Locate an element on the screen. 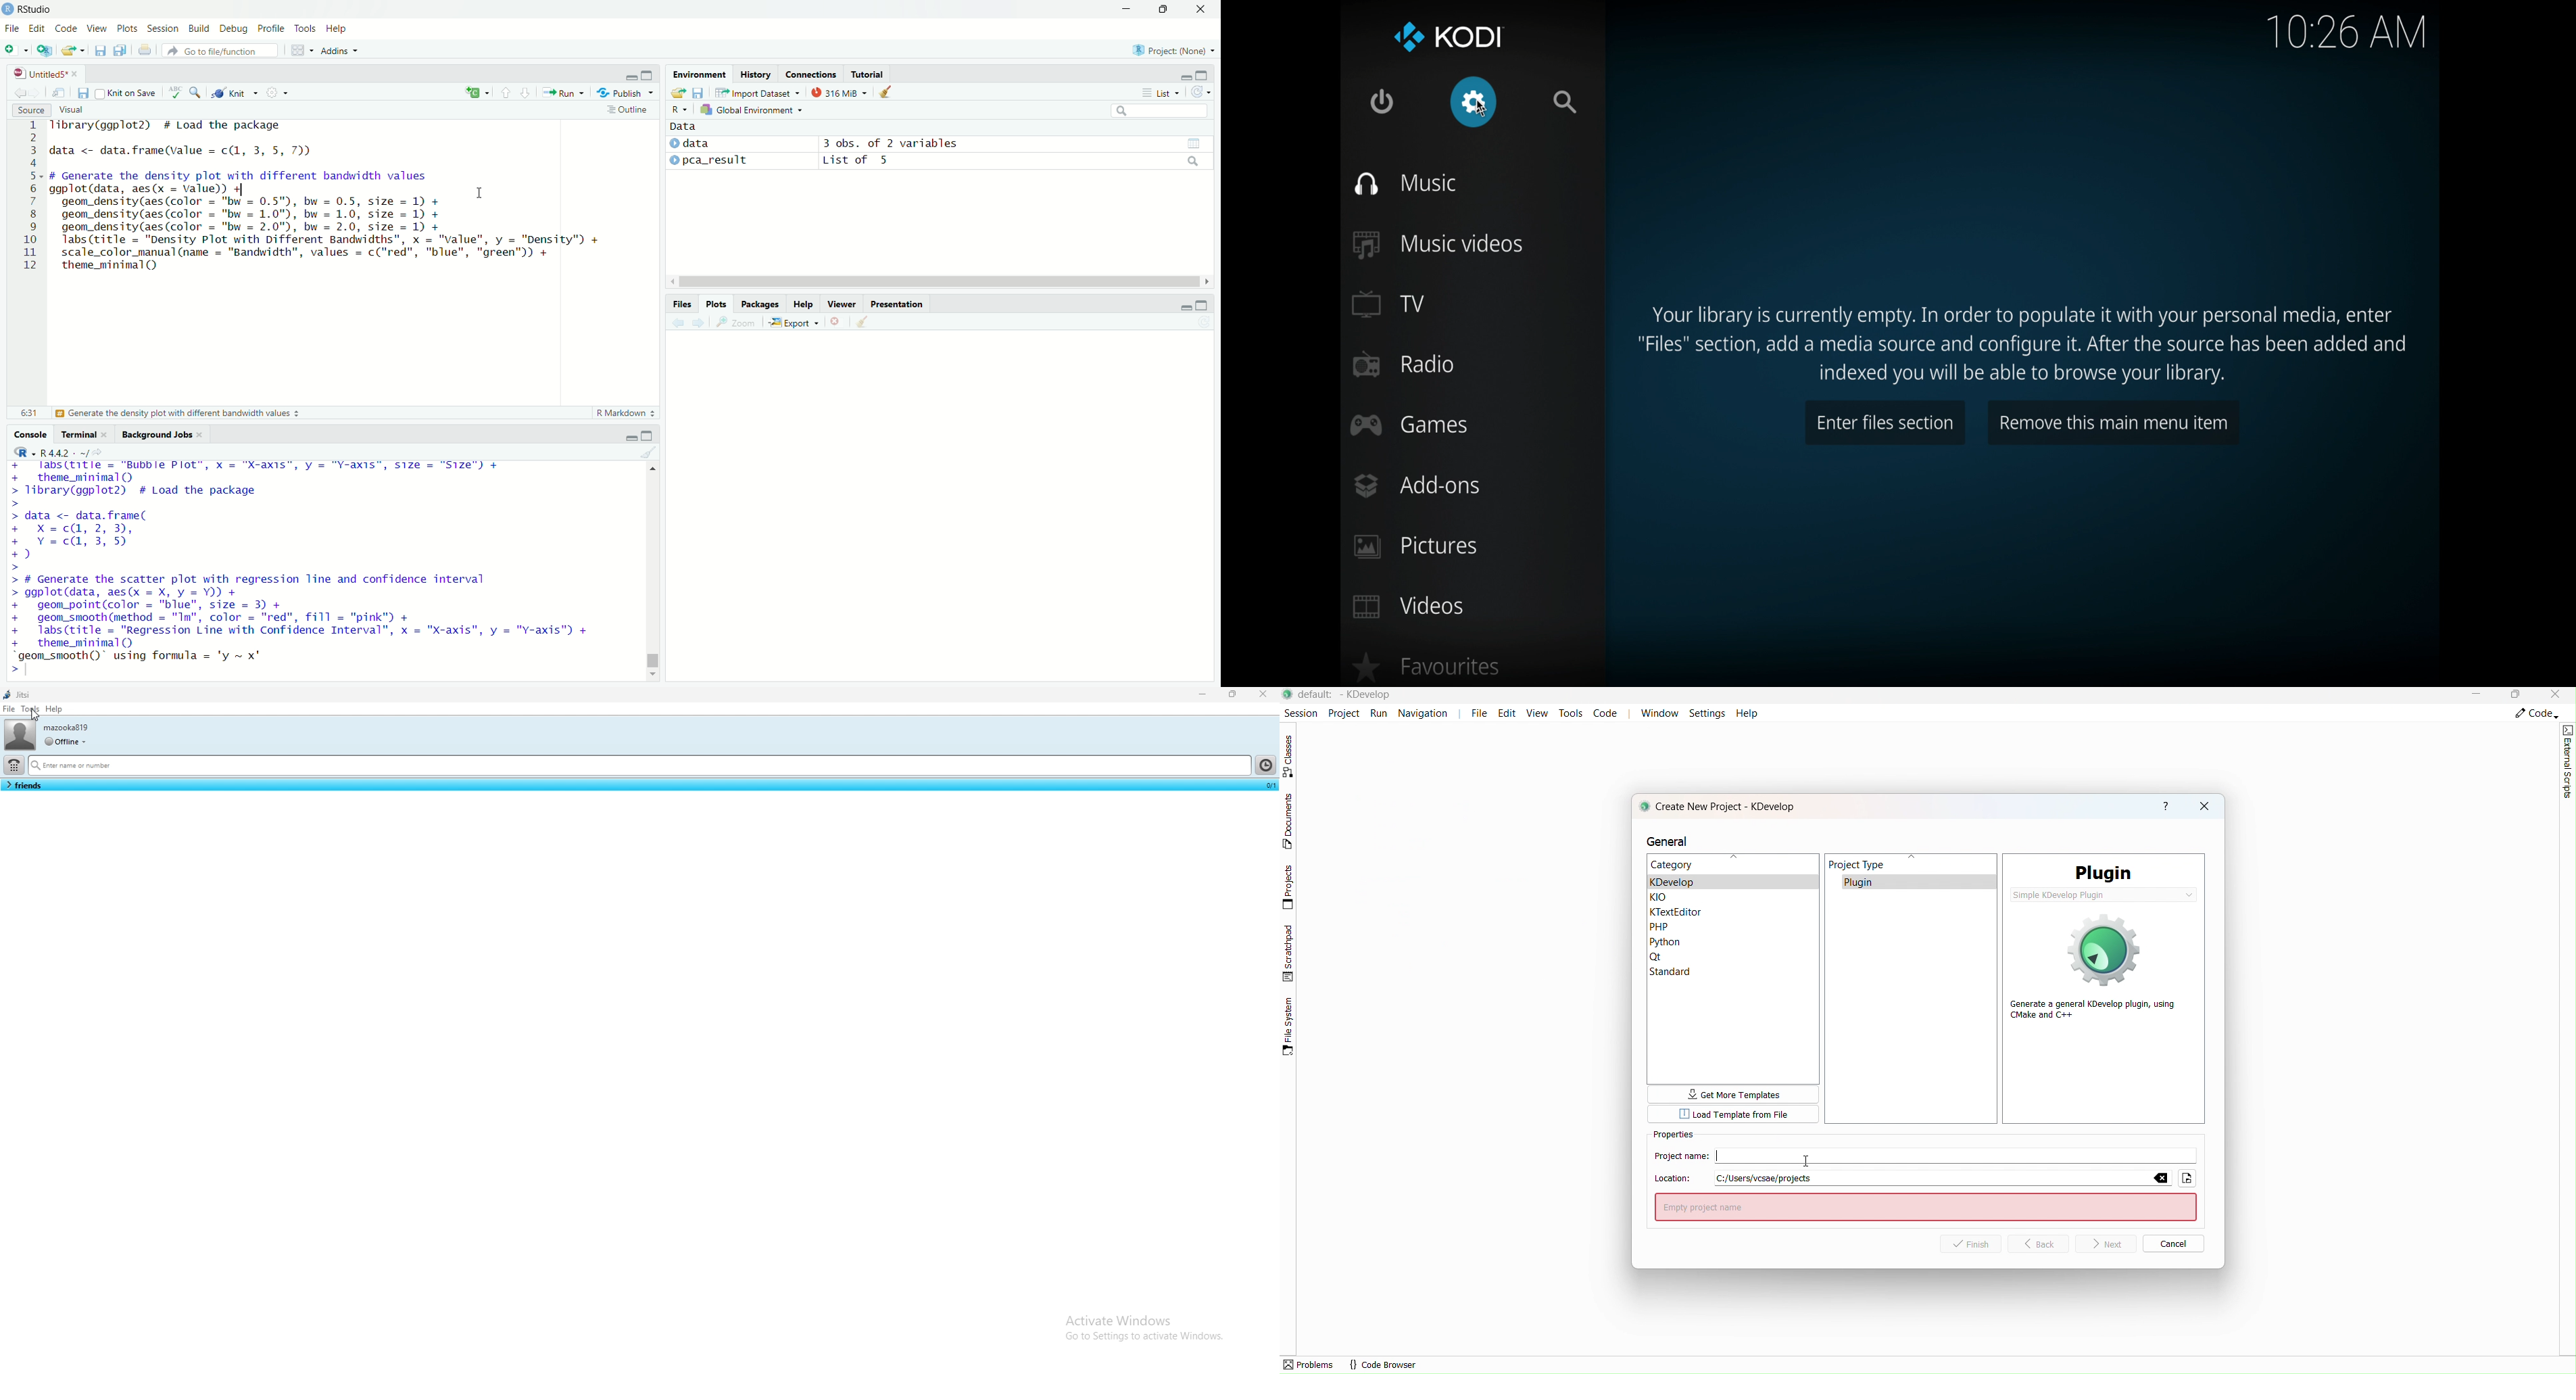  Packages is located at coordinates (759, 304).